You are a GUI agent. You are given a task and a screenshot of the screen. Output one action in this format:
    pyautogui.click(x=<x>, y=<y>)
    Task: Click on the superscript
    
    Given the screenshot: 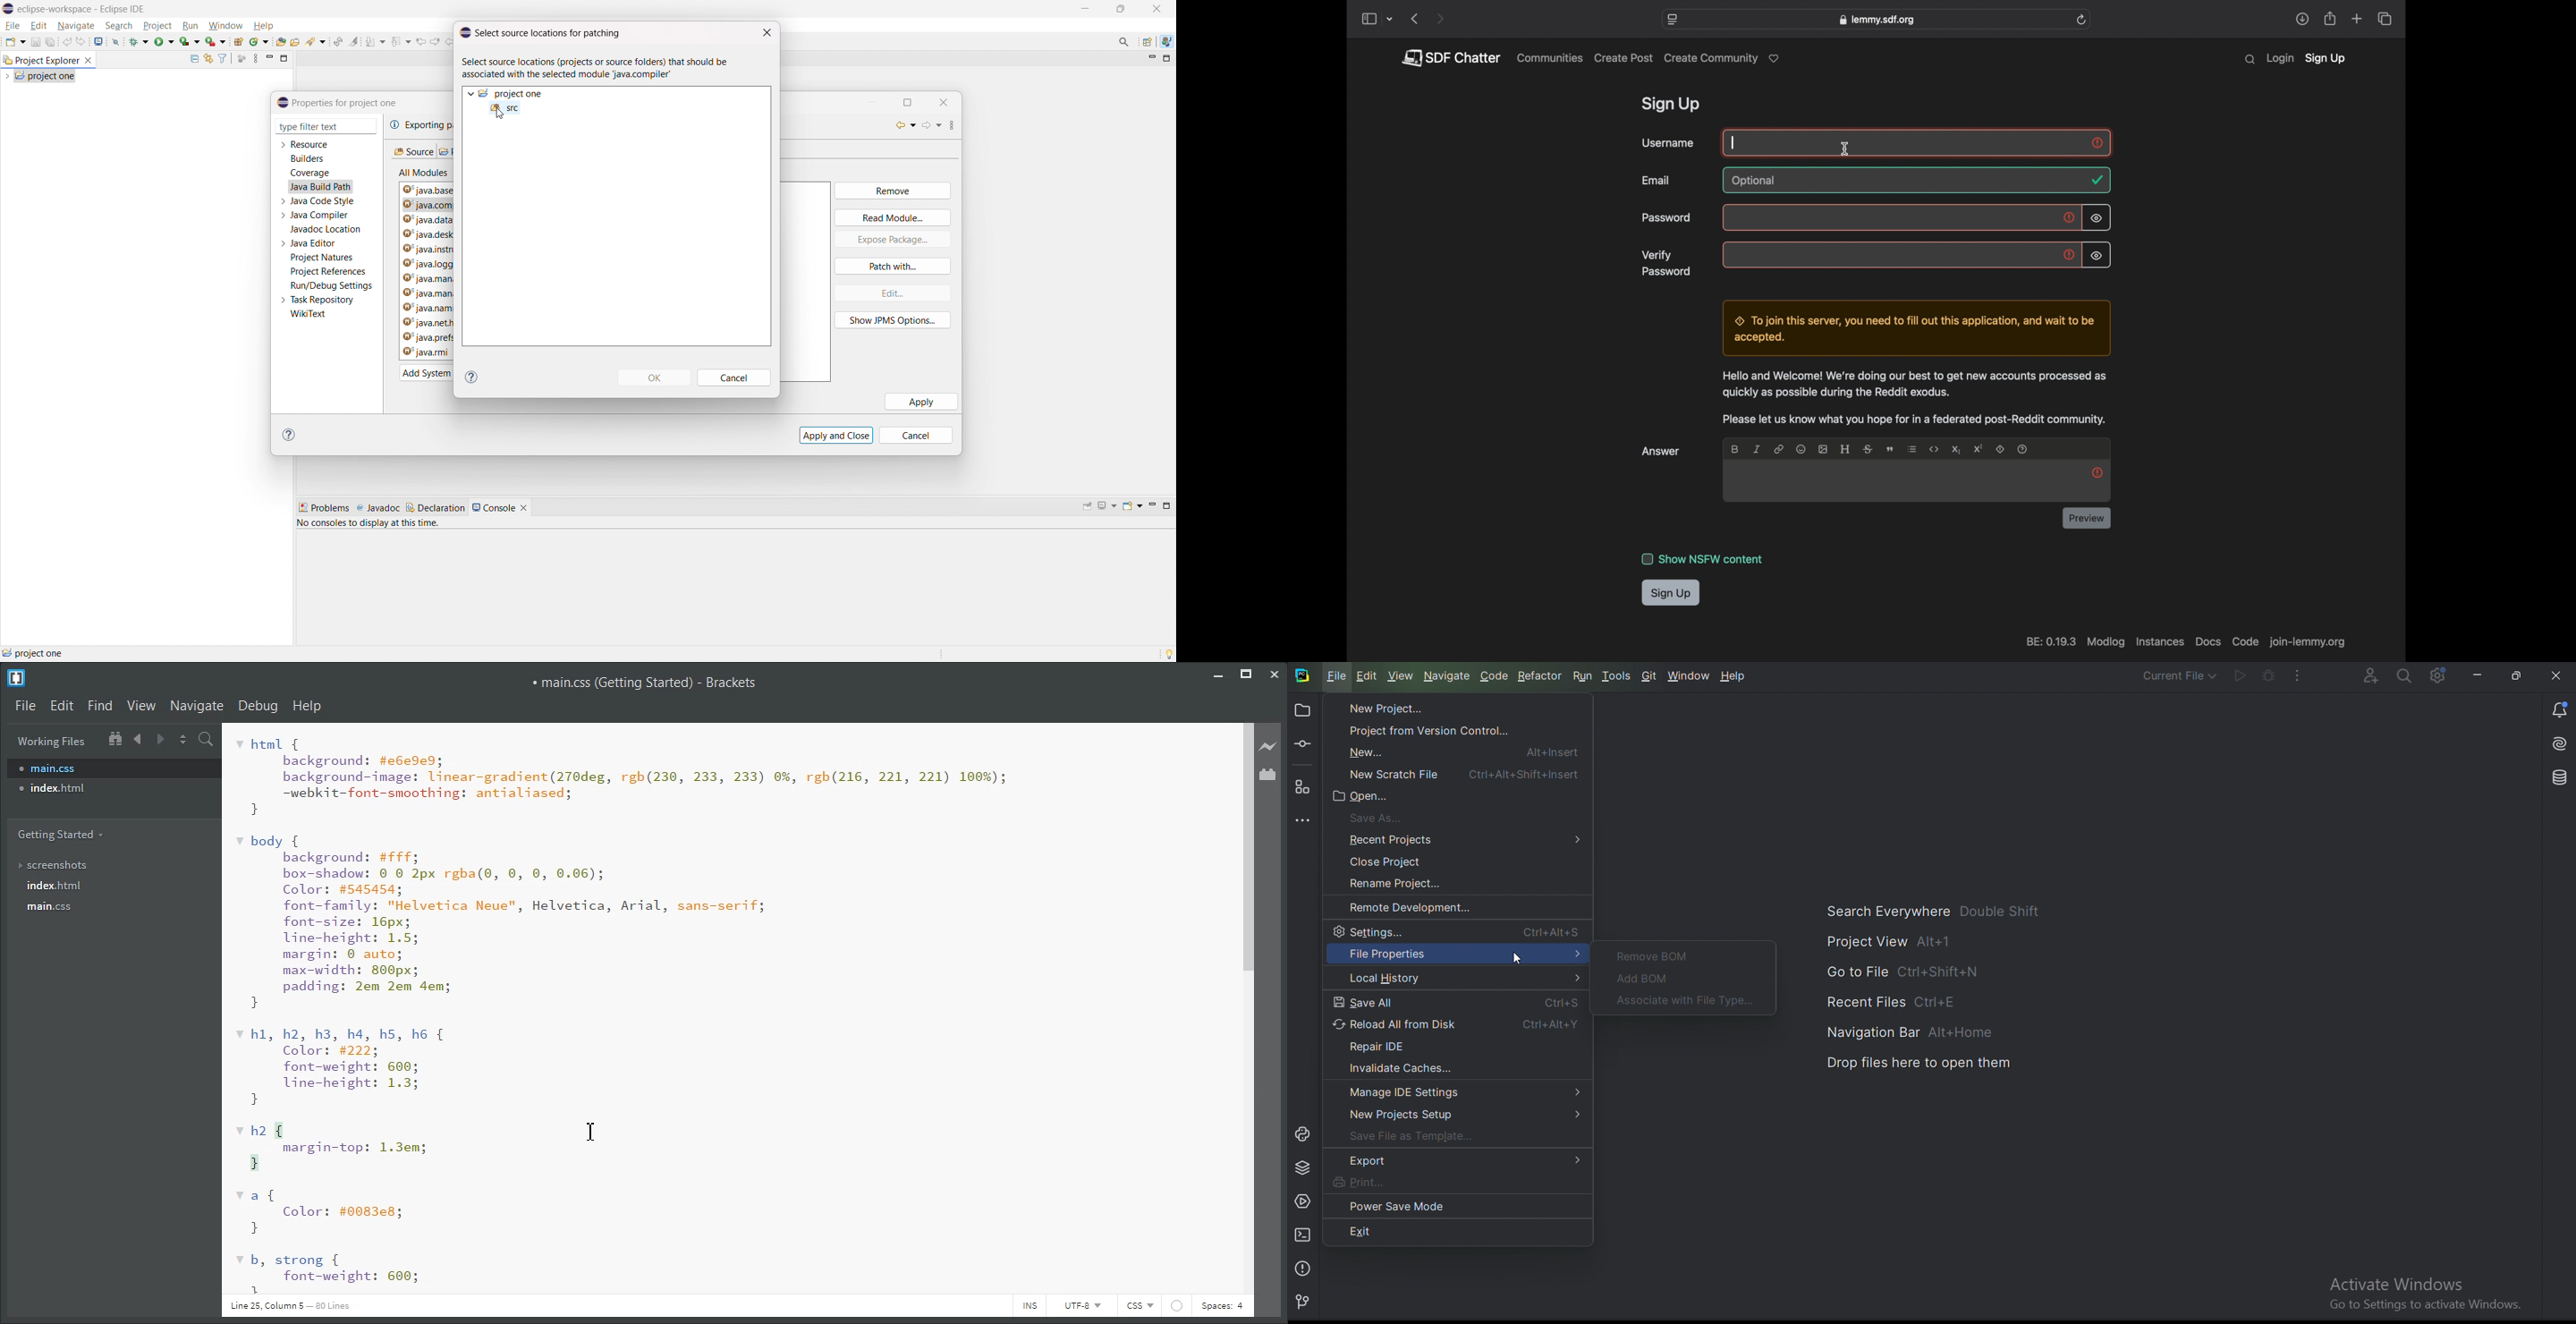 What is the action you would take?
    pyautogui.click(x=1979, y=449)
    